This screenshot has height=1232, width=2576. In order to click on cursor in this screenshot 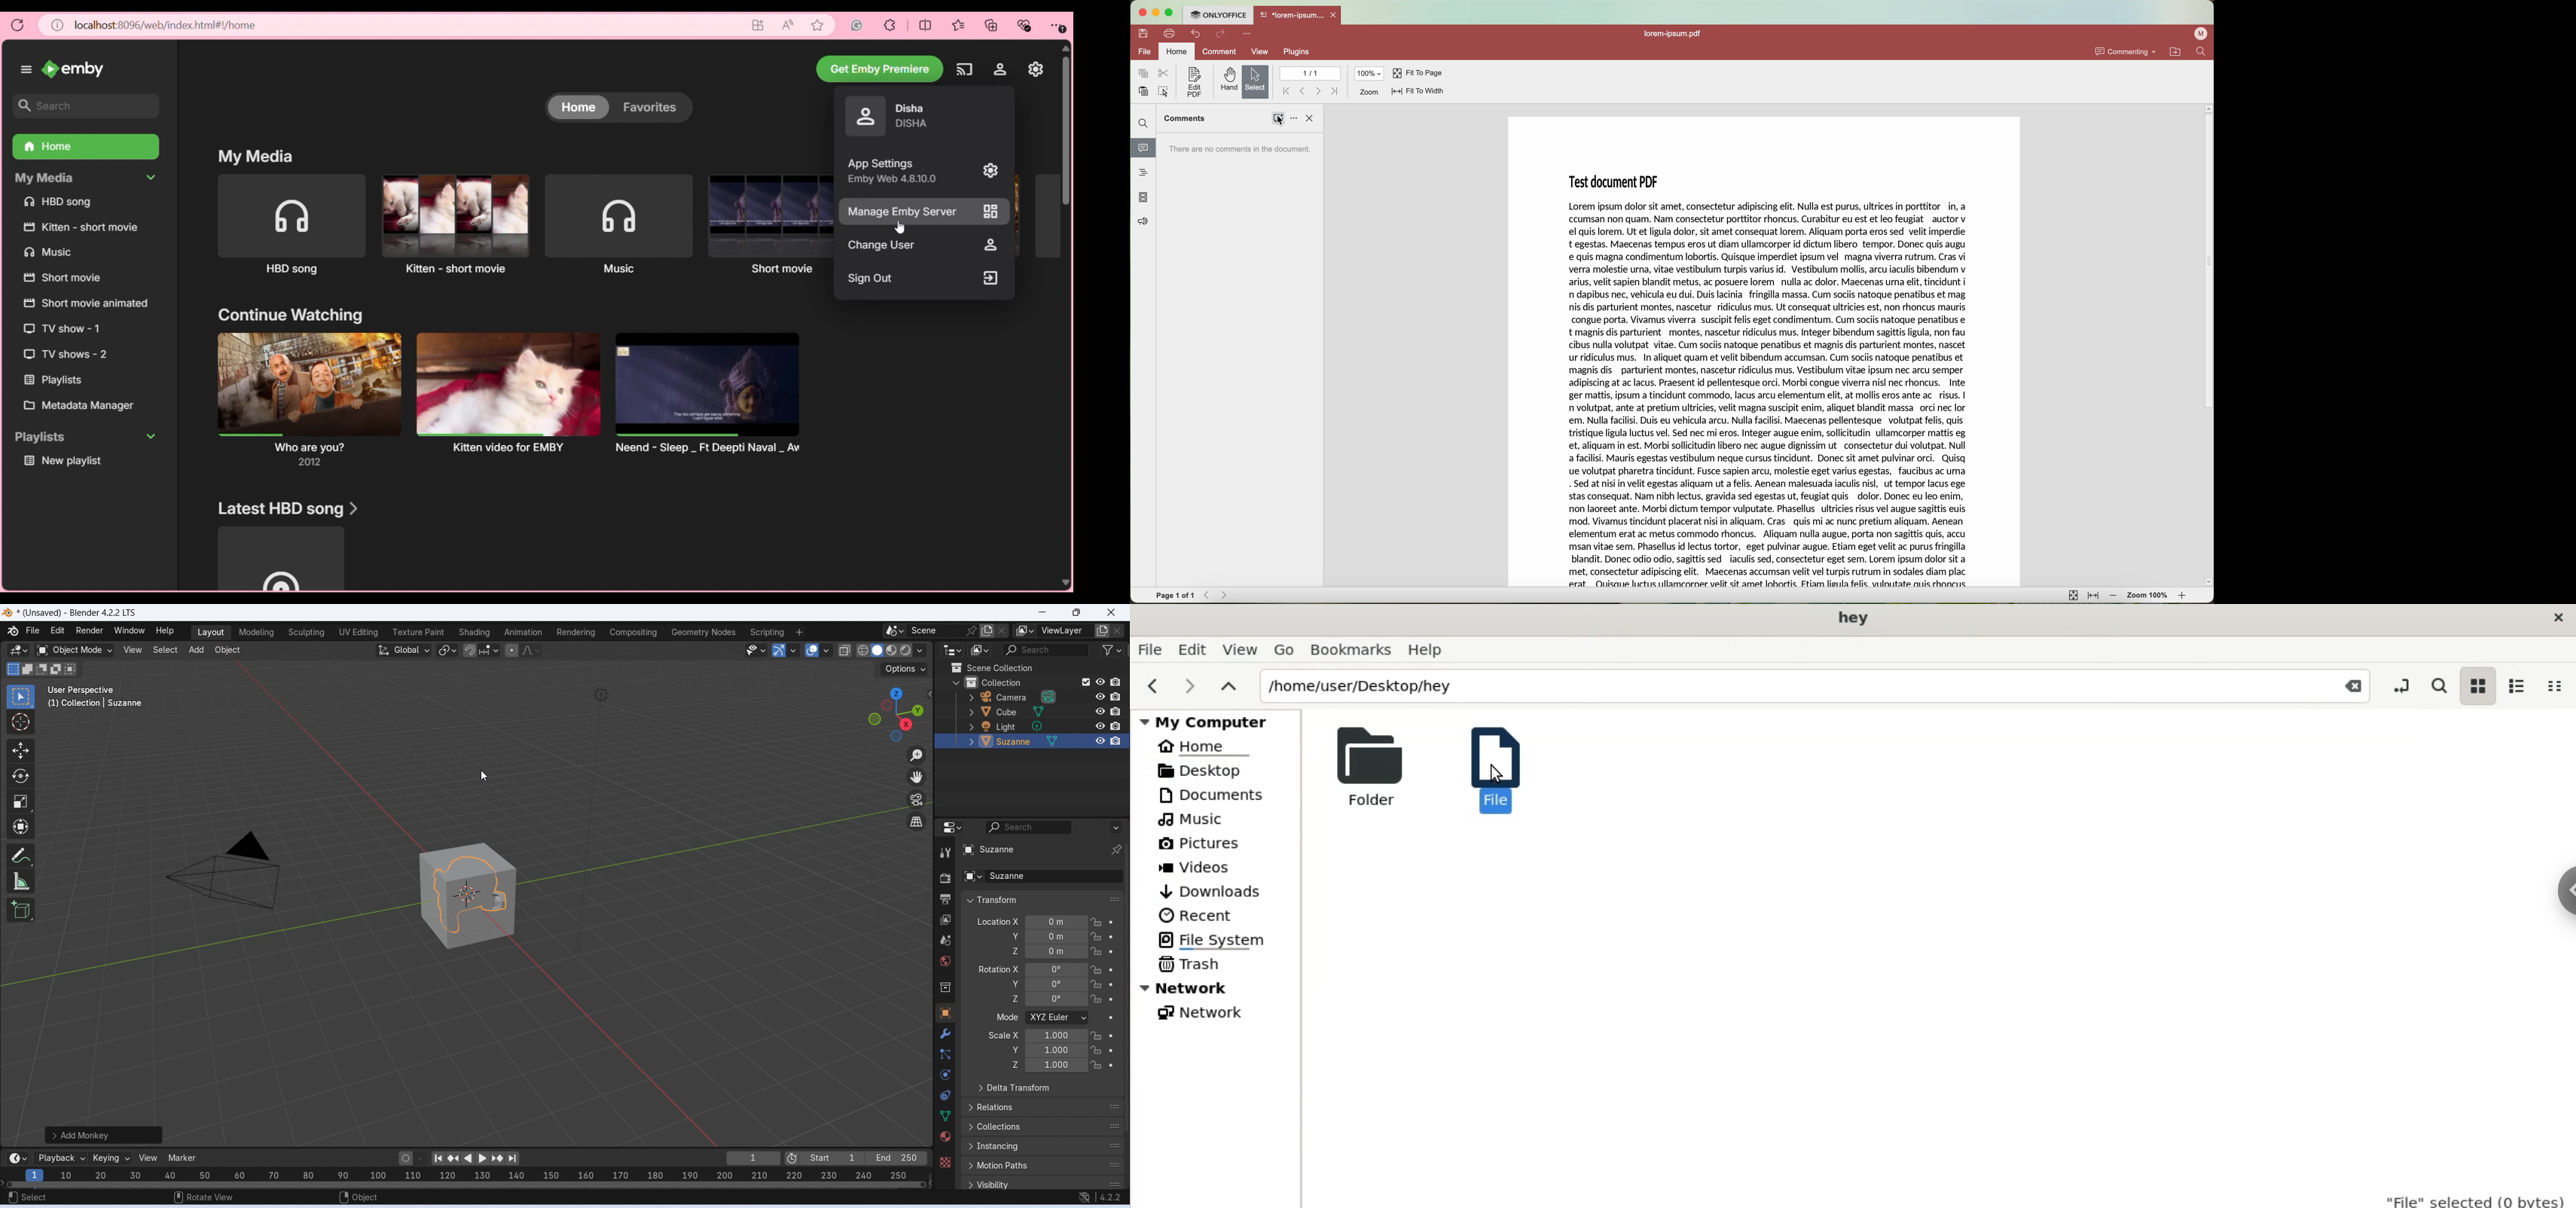, I will do `click(1281, 122)`.